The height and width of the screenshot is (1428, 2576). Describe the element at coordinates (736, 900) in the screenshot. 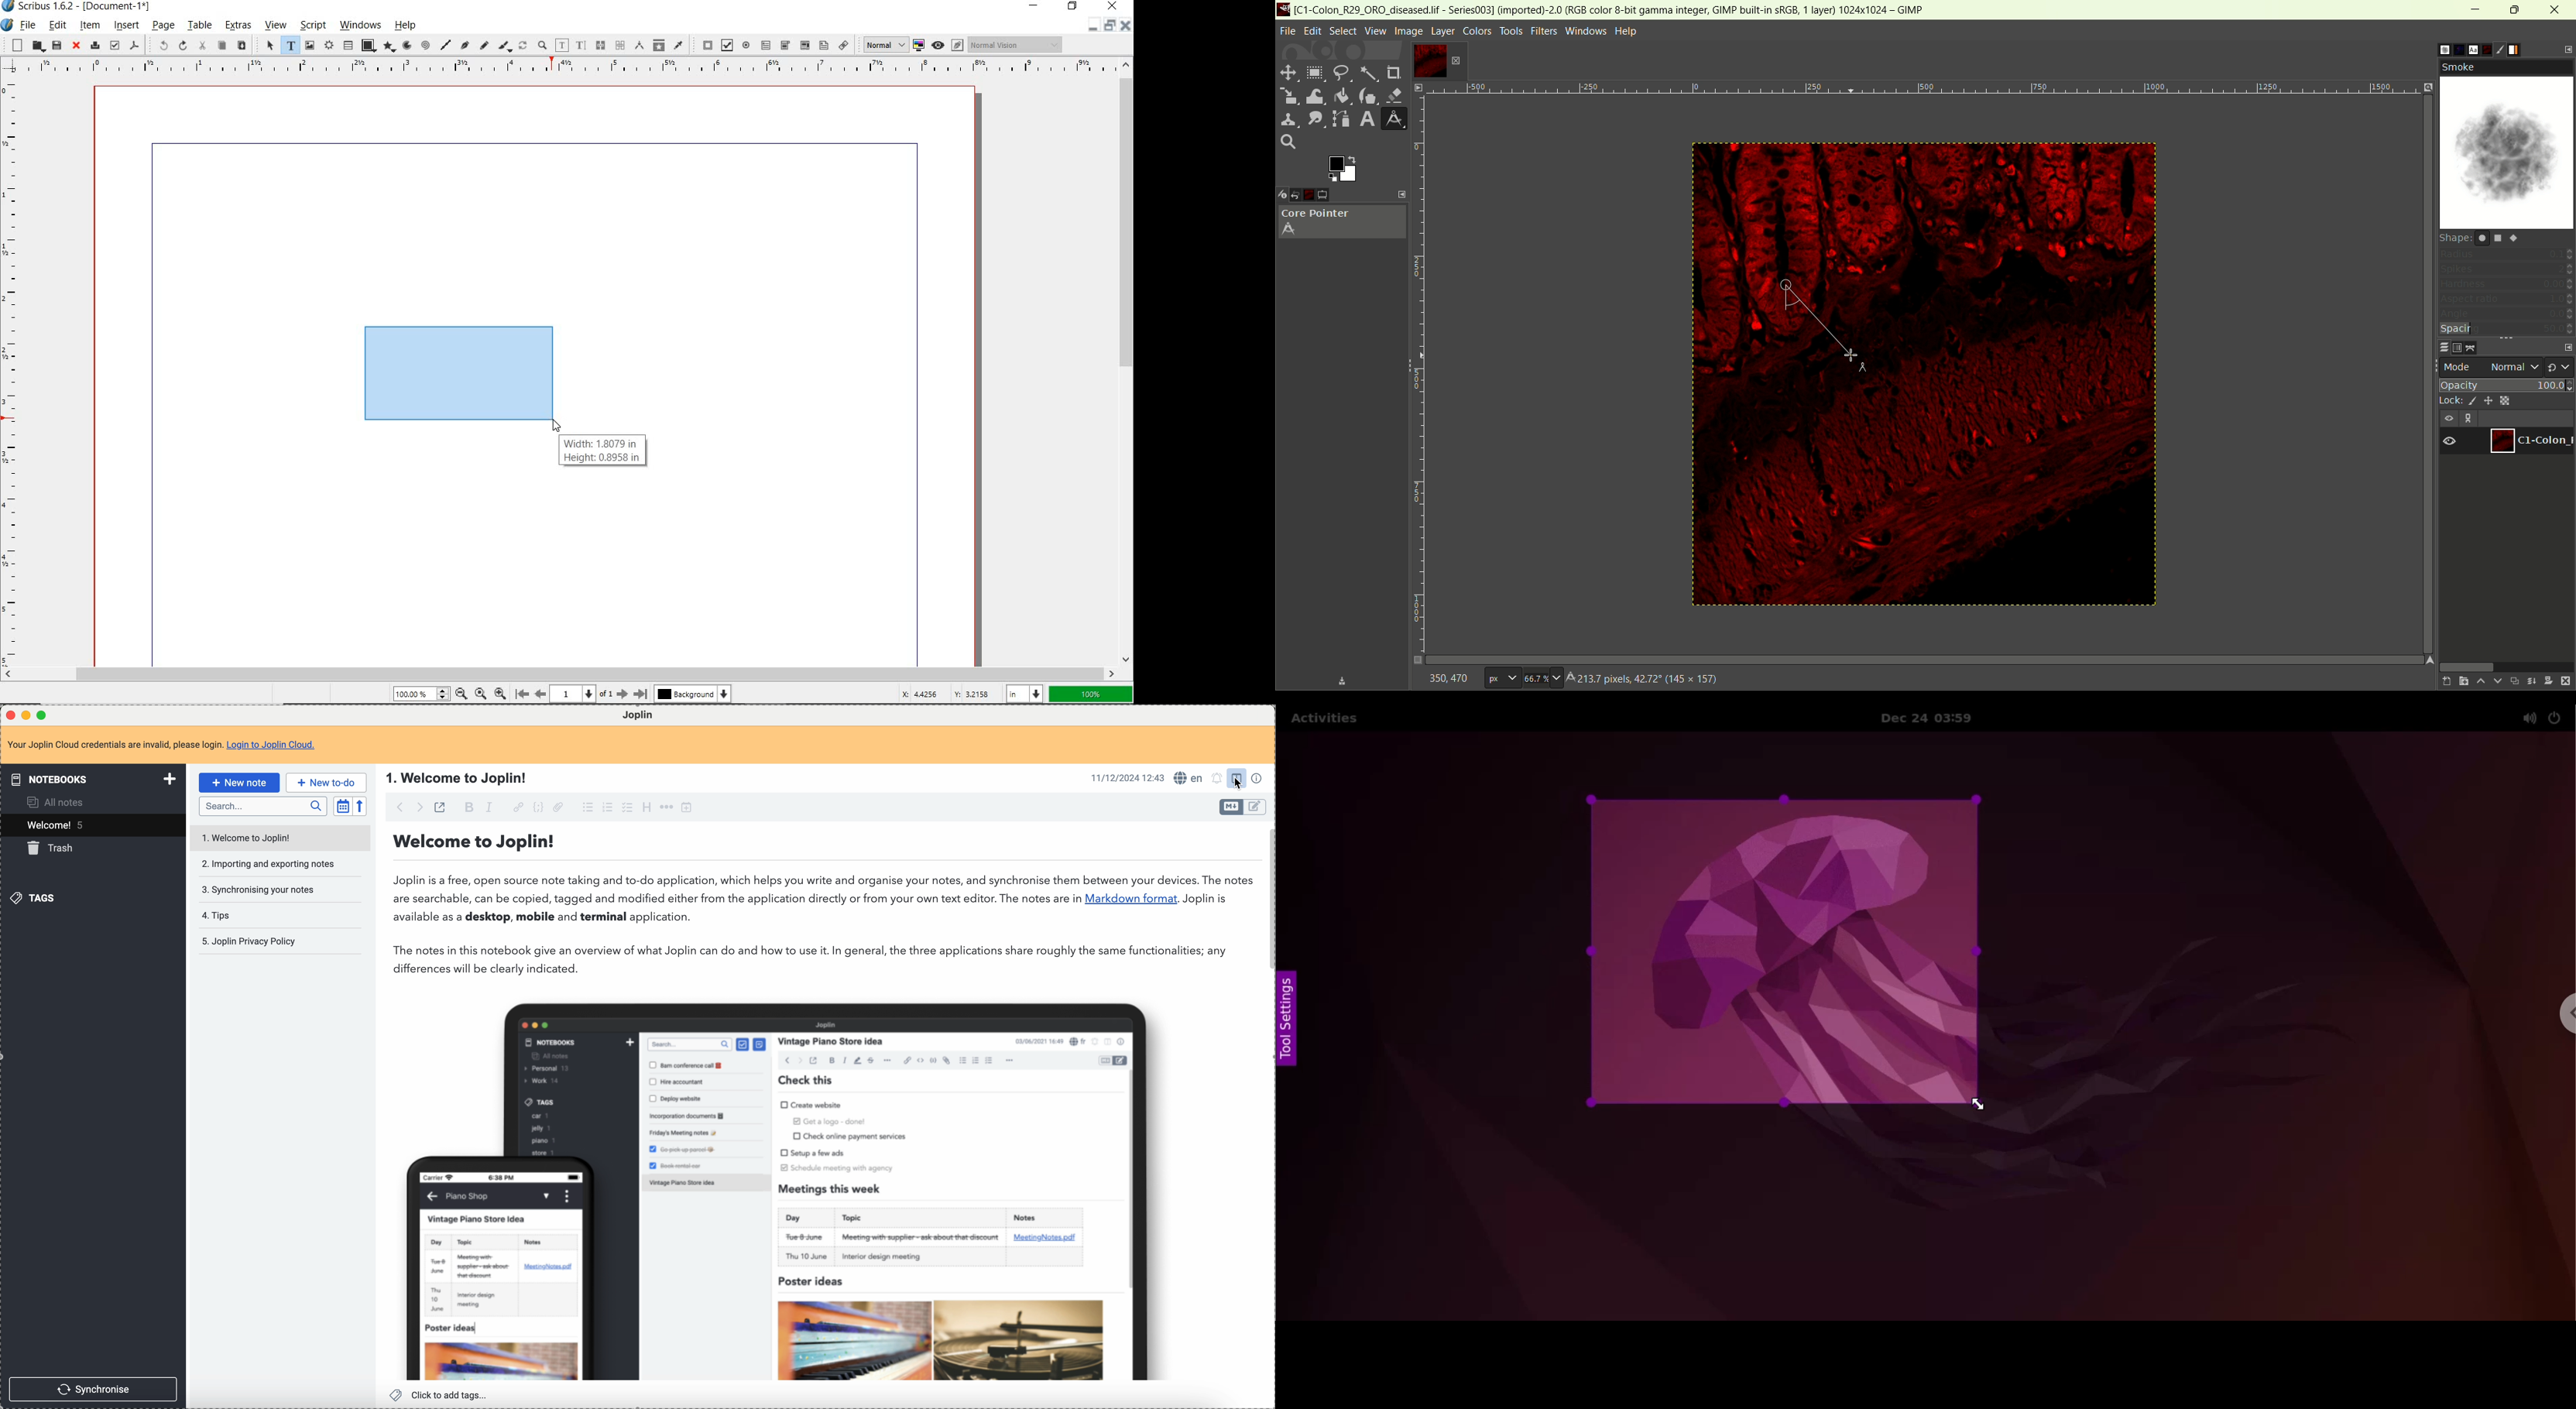

I see `are searchable, can be copied, tagged and modified either from the application directly or from your own text editor. The notes are in` at that location.